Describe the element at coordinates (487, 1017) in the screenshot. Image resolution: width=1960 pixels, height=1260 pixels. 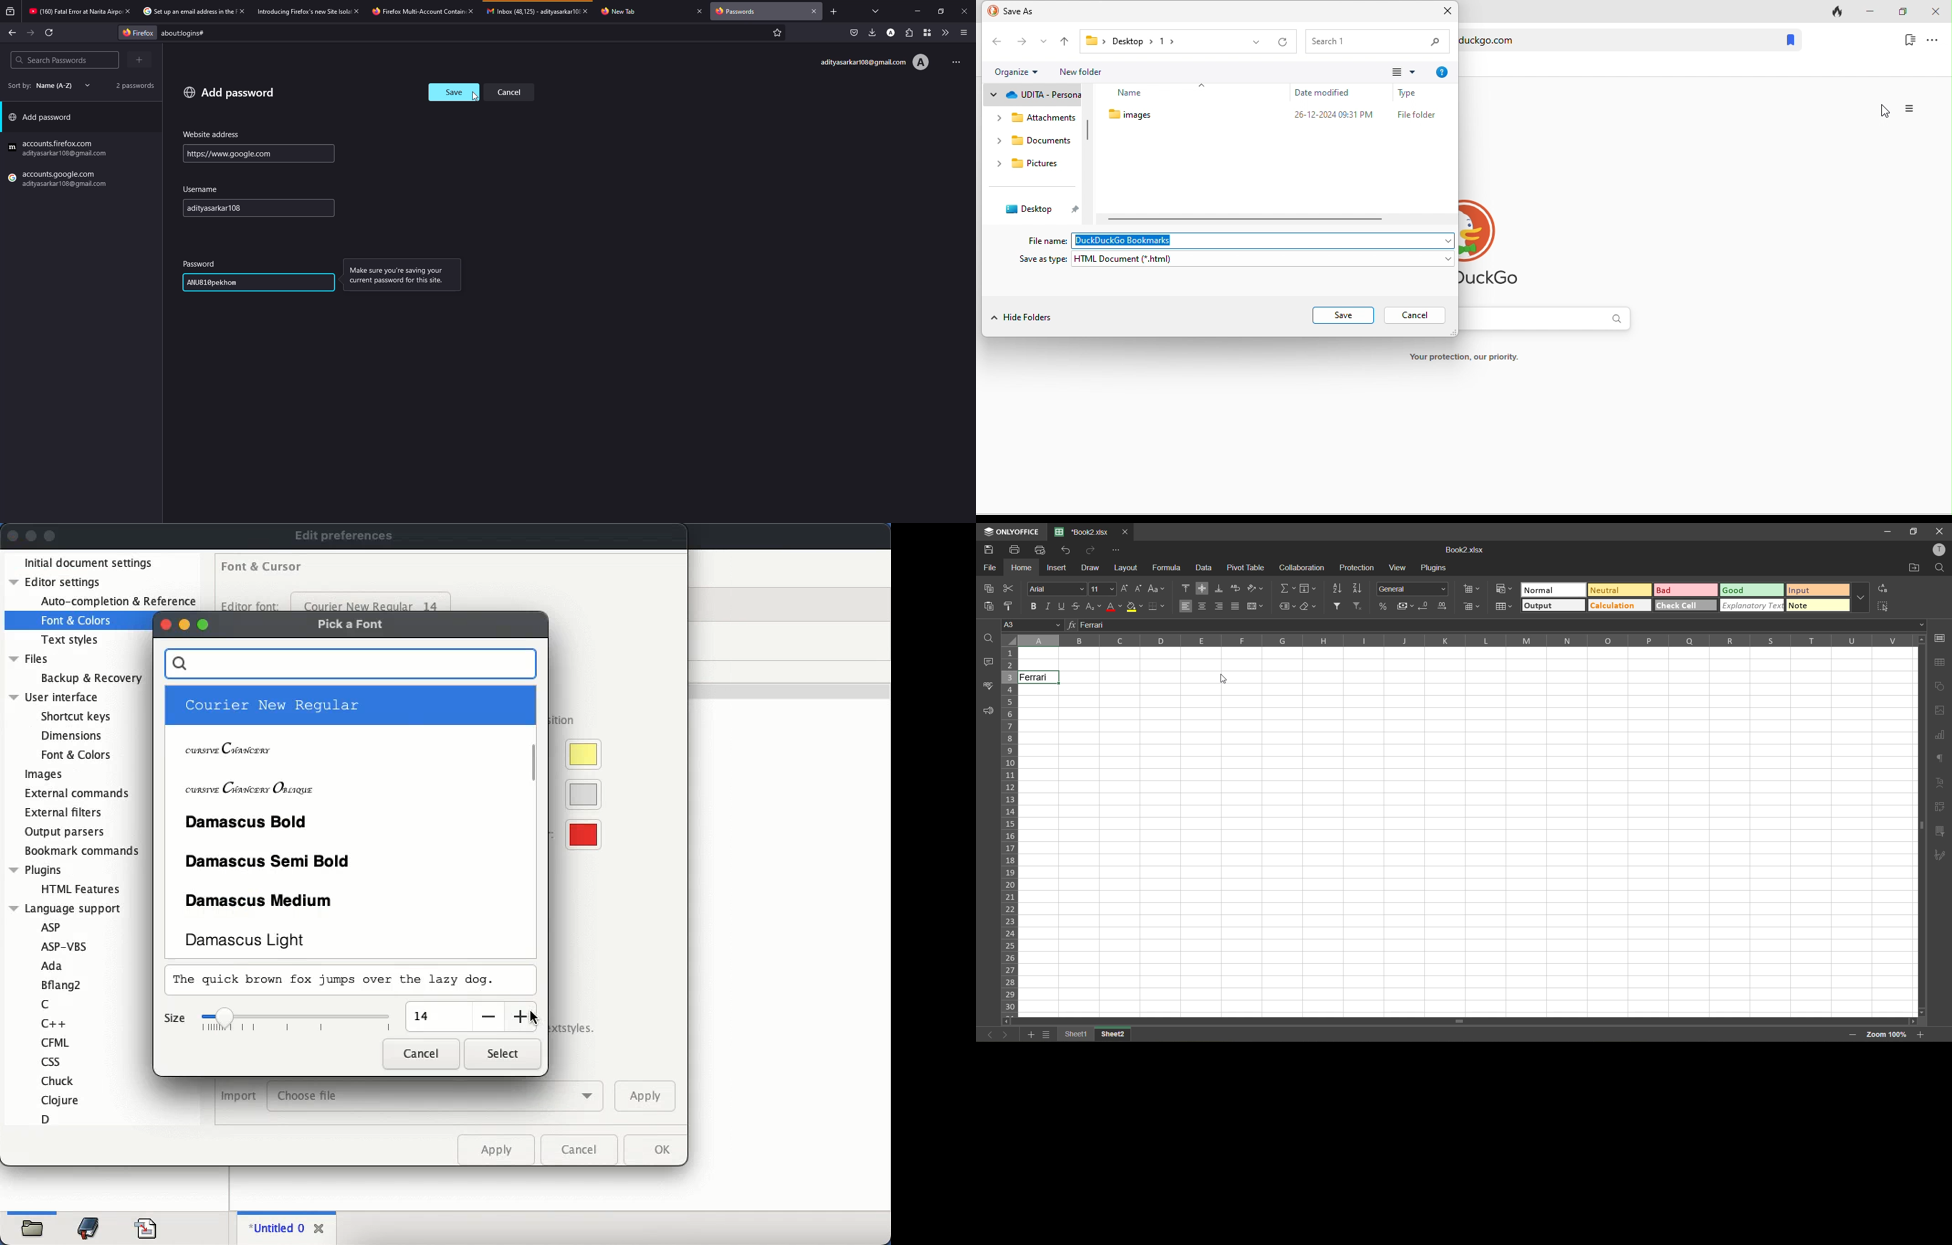
I see `decrease` at that location.